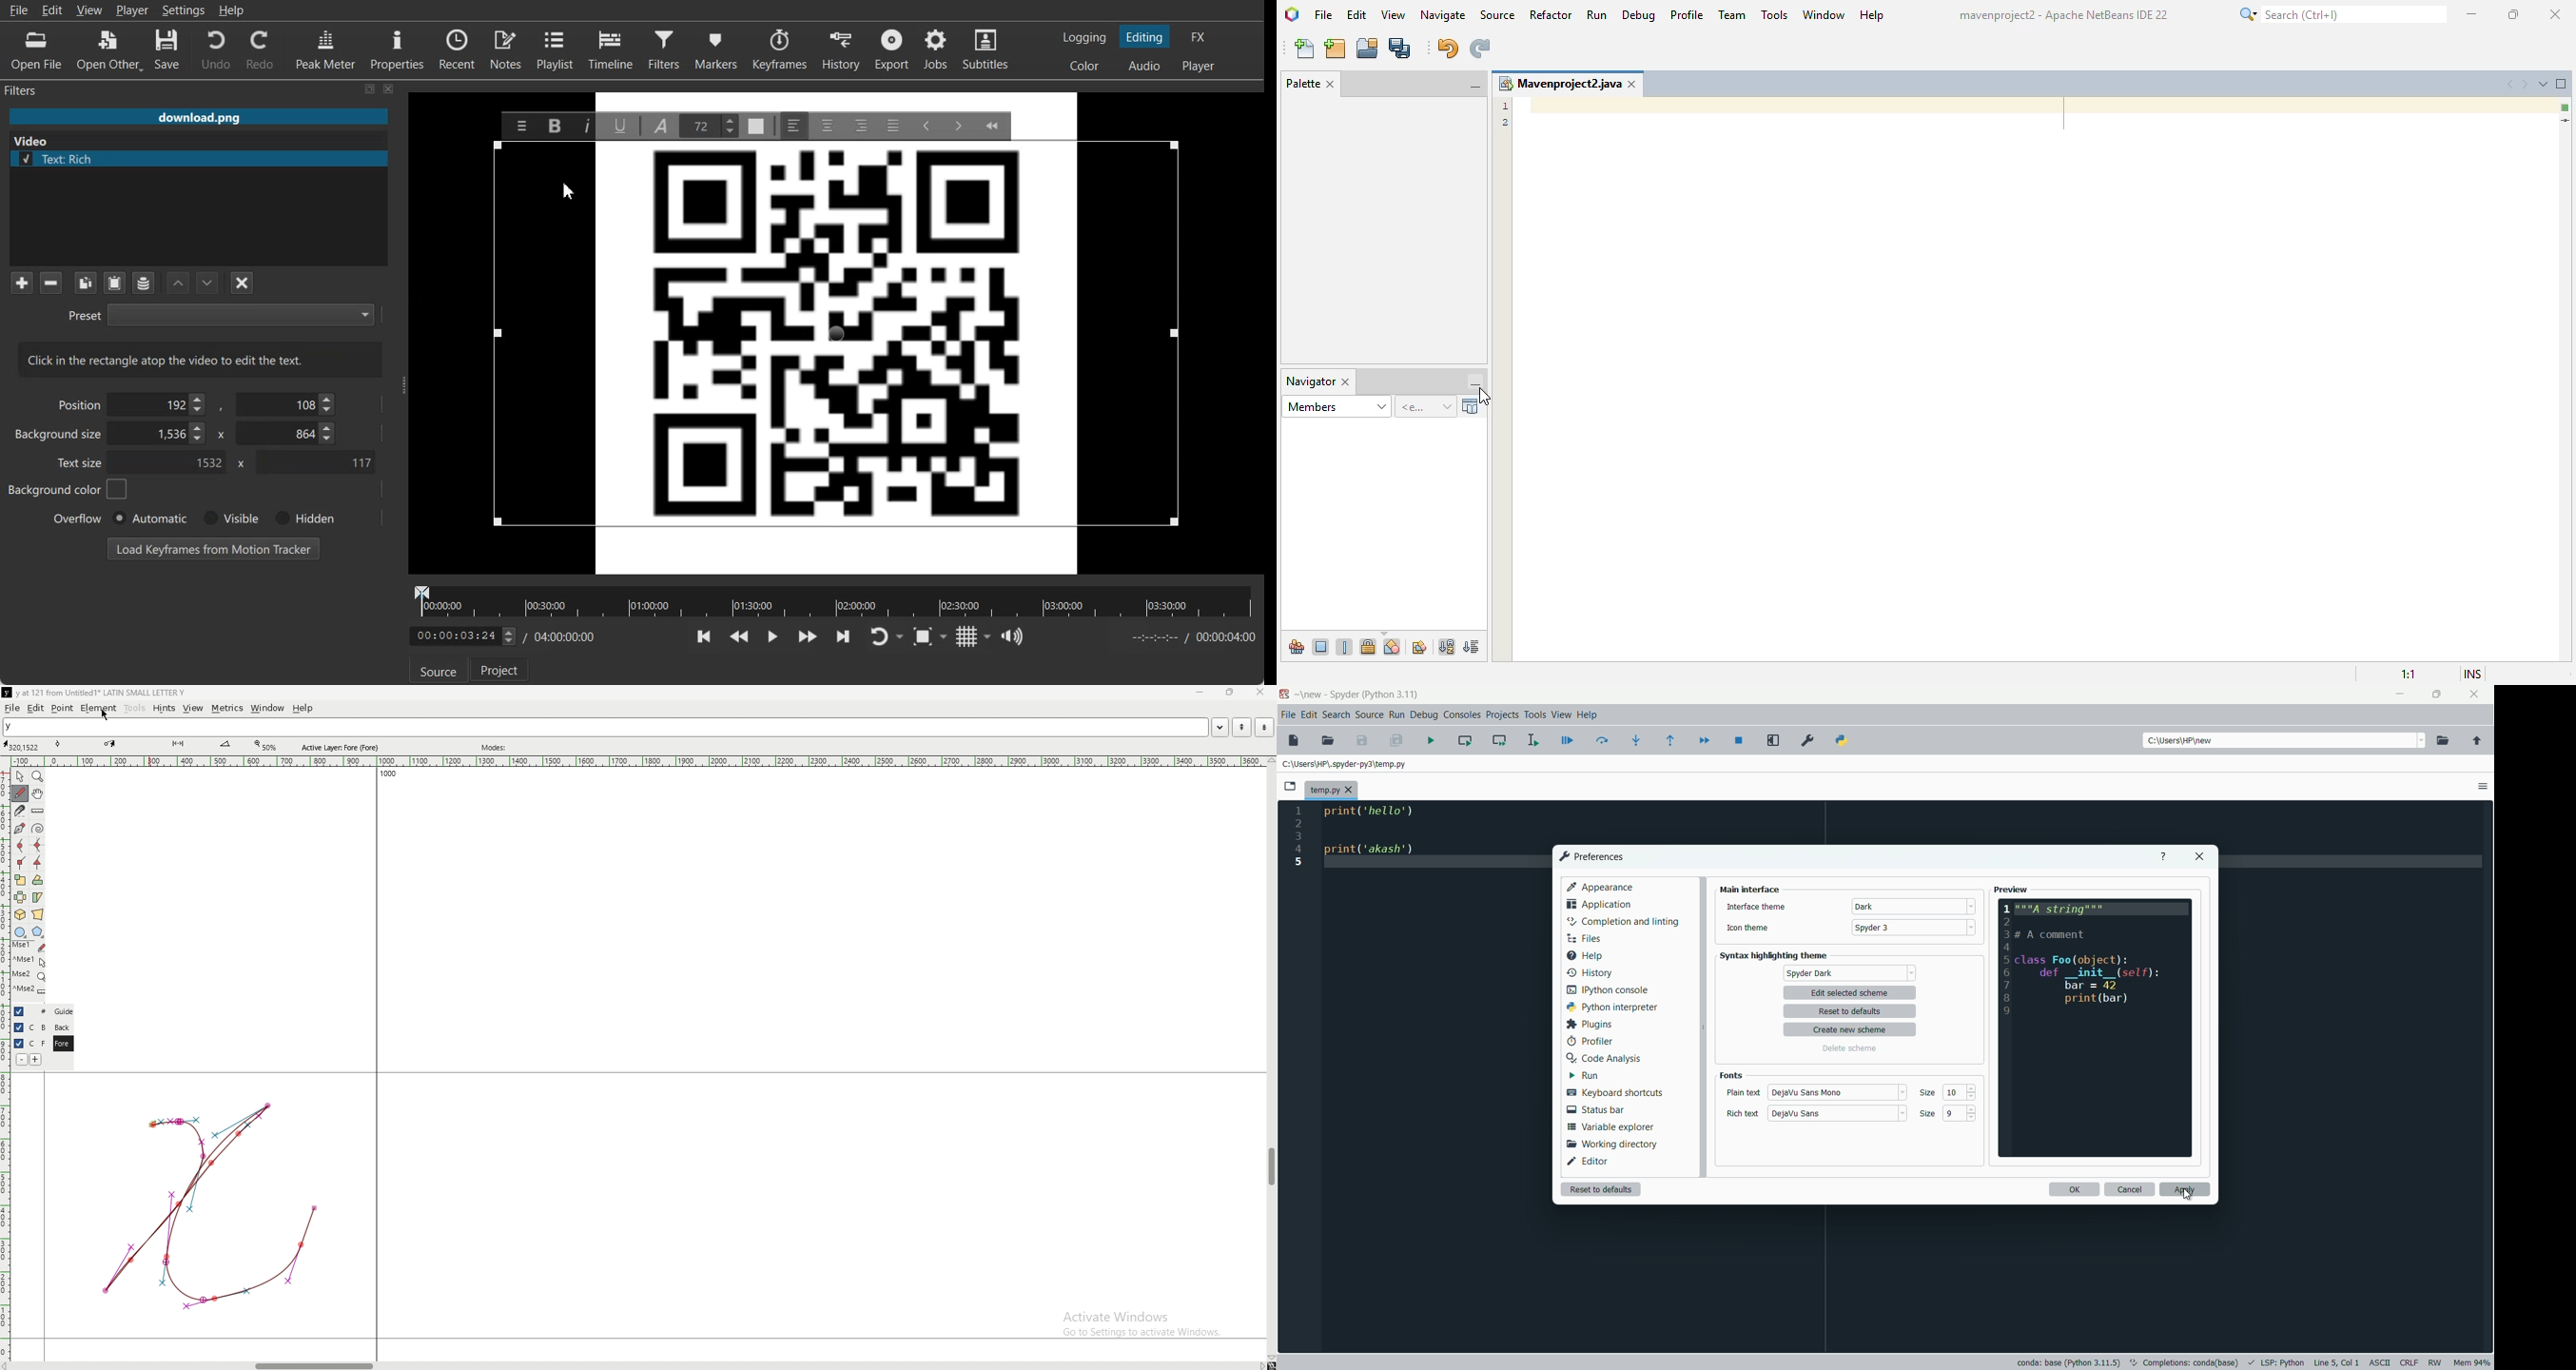  What do you see at coordinates (661, 126) in the screenshot?
I see `Font` at bounding box center [661, 126].